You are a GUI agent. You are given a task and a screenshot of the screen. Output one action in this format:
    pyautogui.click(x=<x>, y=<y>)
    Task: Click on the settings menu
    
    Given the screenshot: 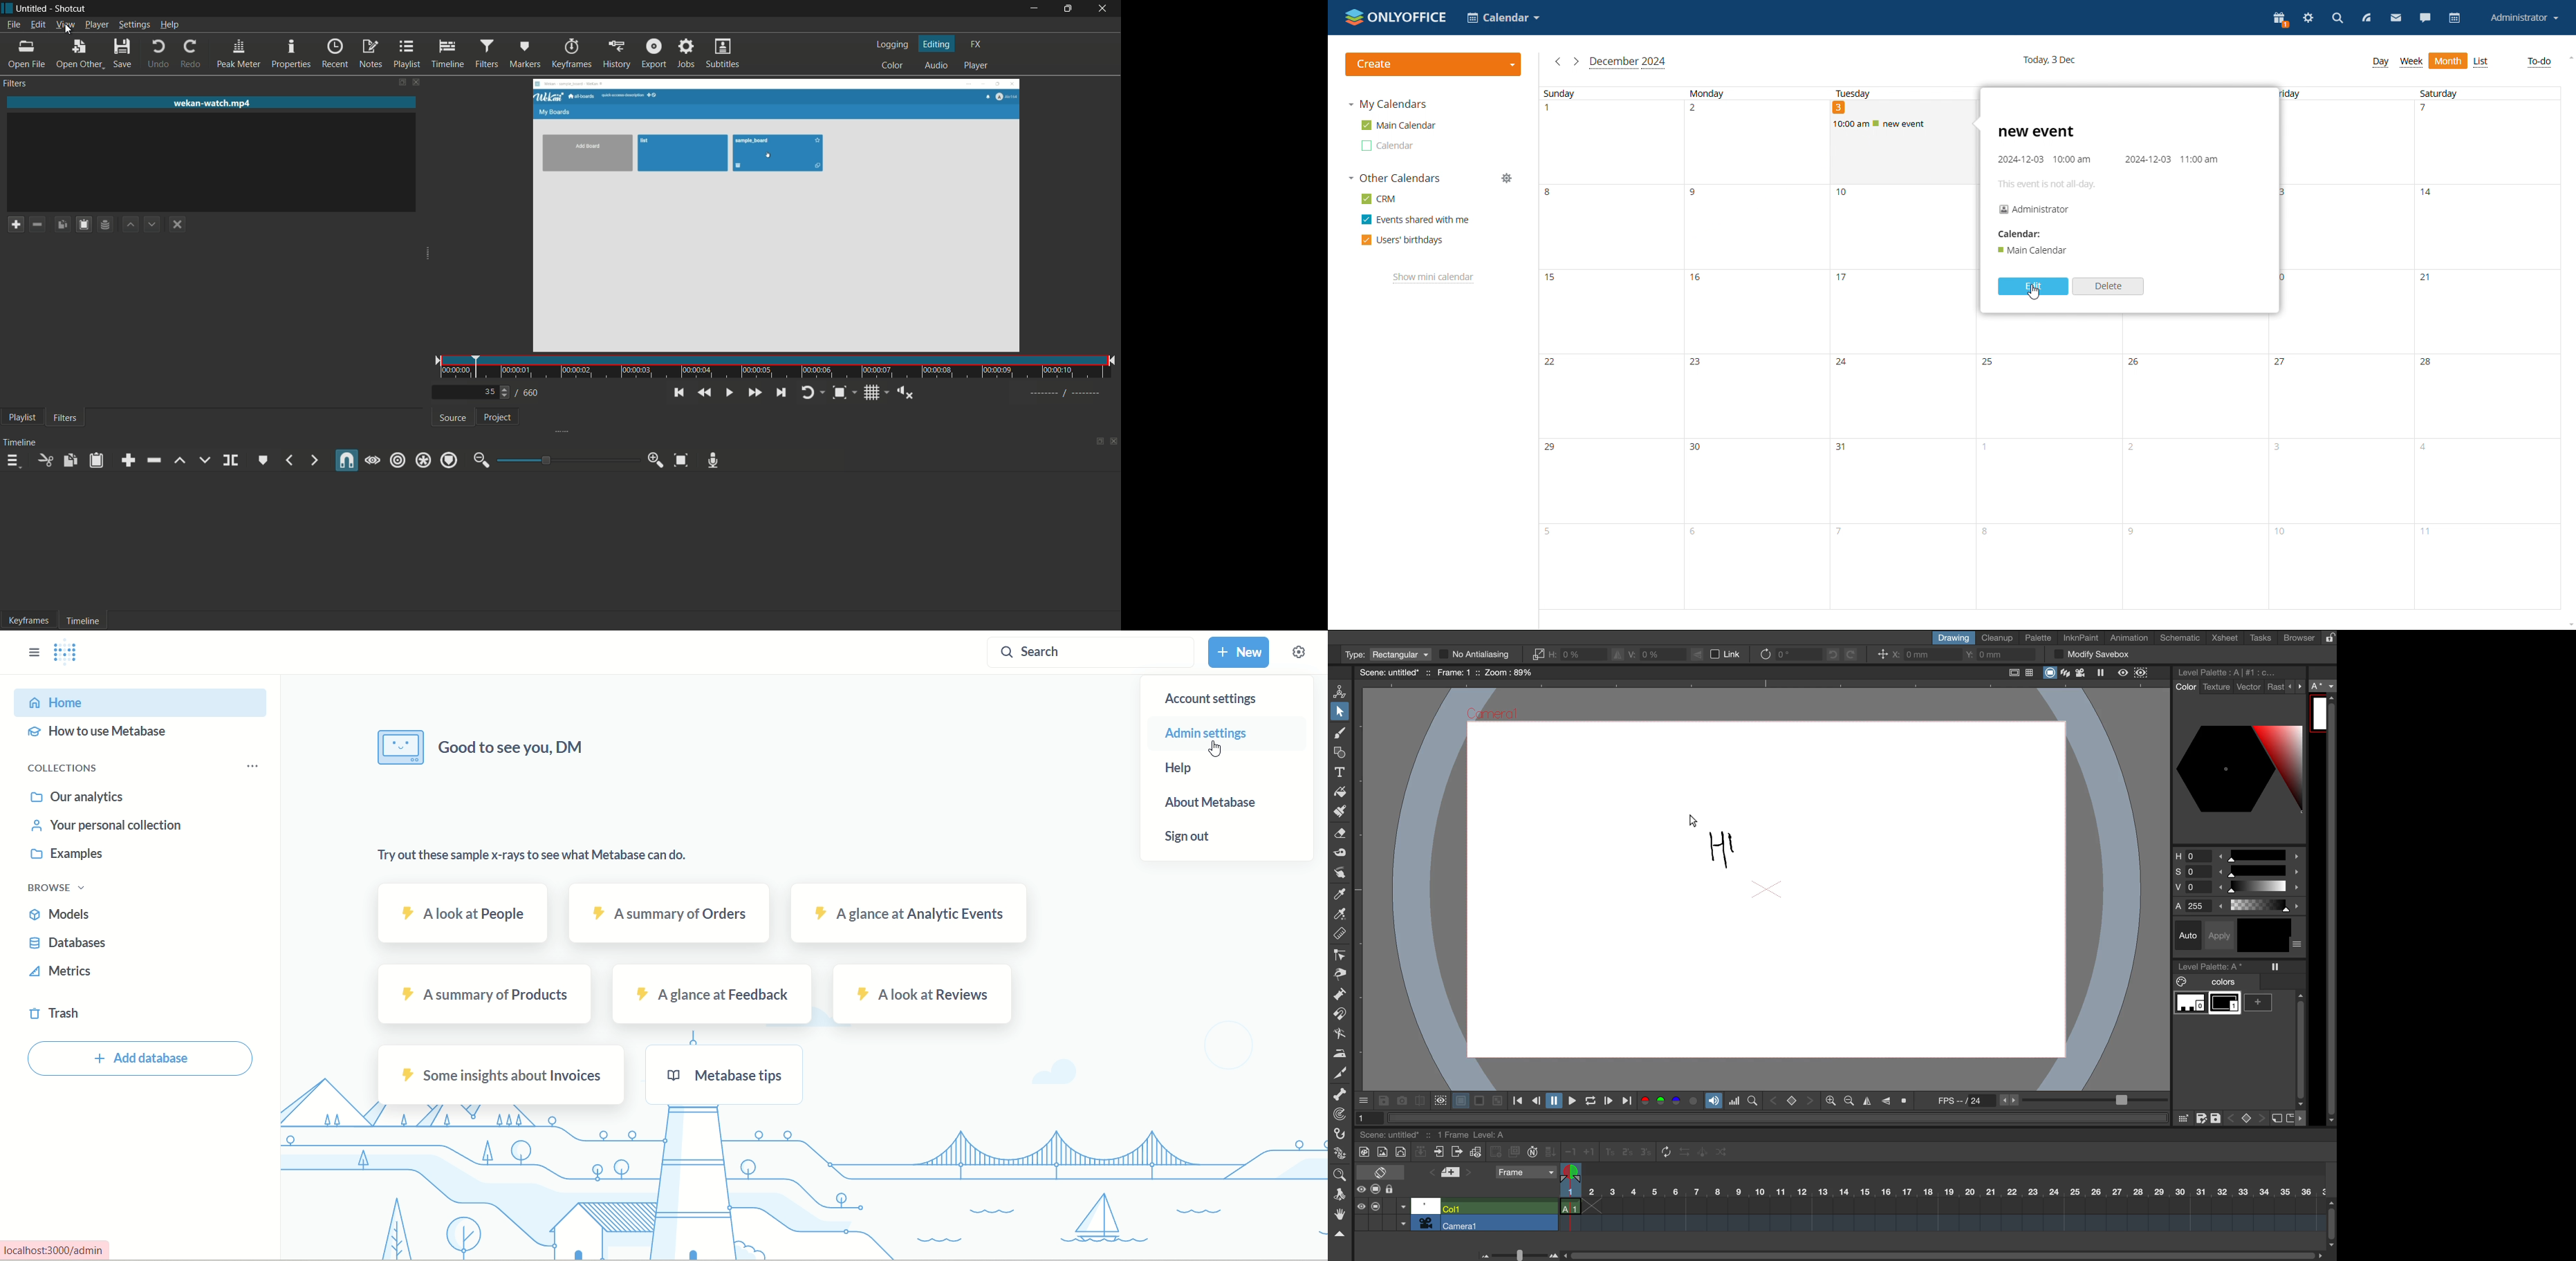 What is the action you would take?
    pyautogui.click(x=134, y=25)
    